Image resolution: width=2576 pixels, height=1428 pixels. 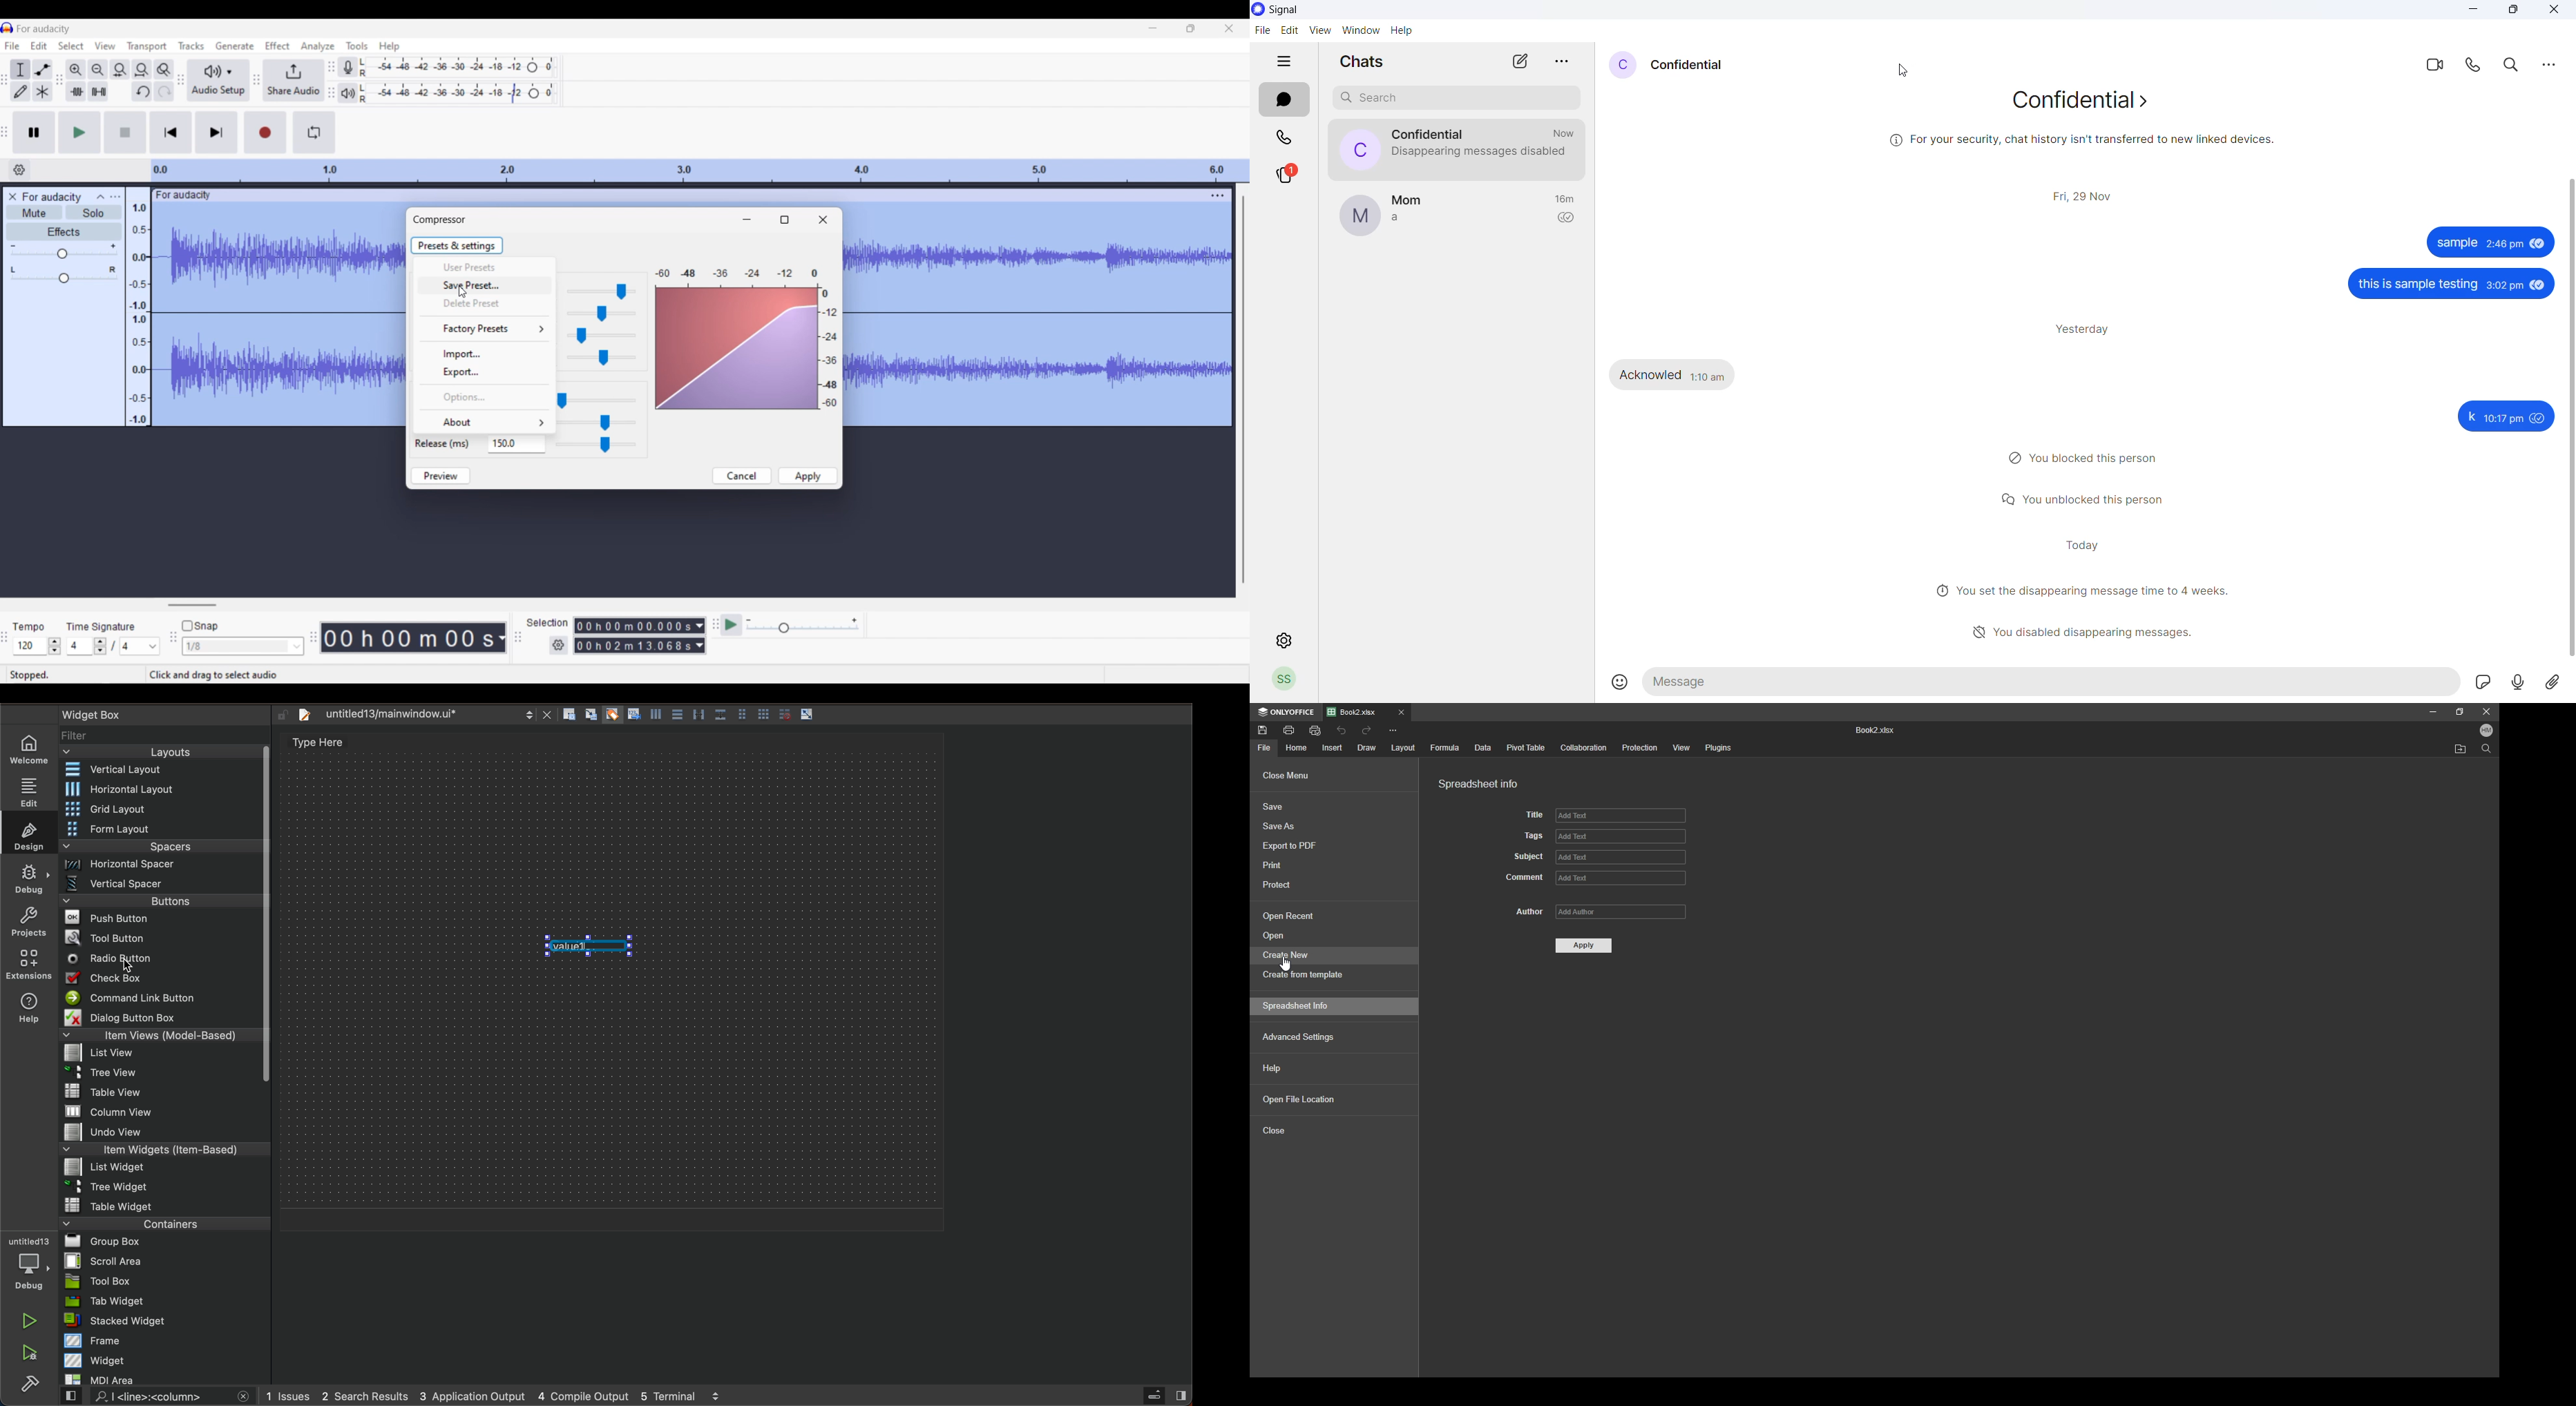 What do you see at coordinates (1266, 748) in the screenshot?
I see `file` at bounding box center [1266, 748].